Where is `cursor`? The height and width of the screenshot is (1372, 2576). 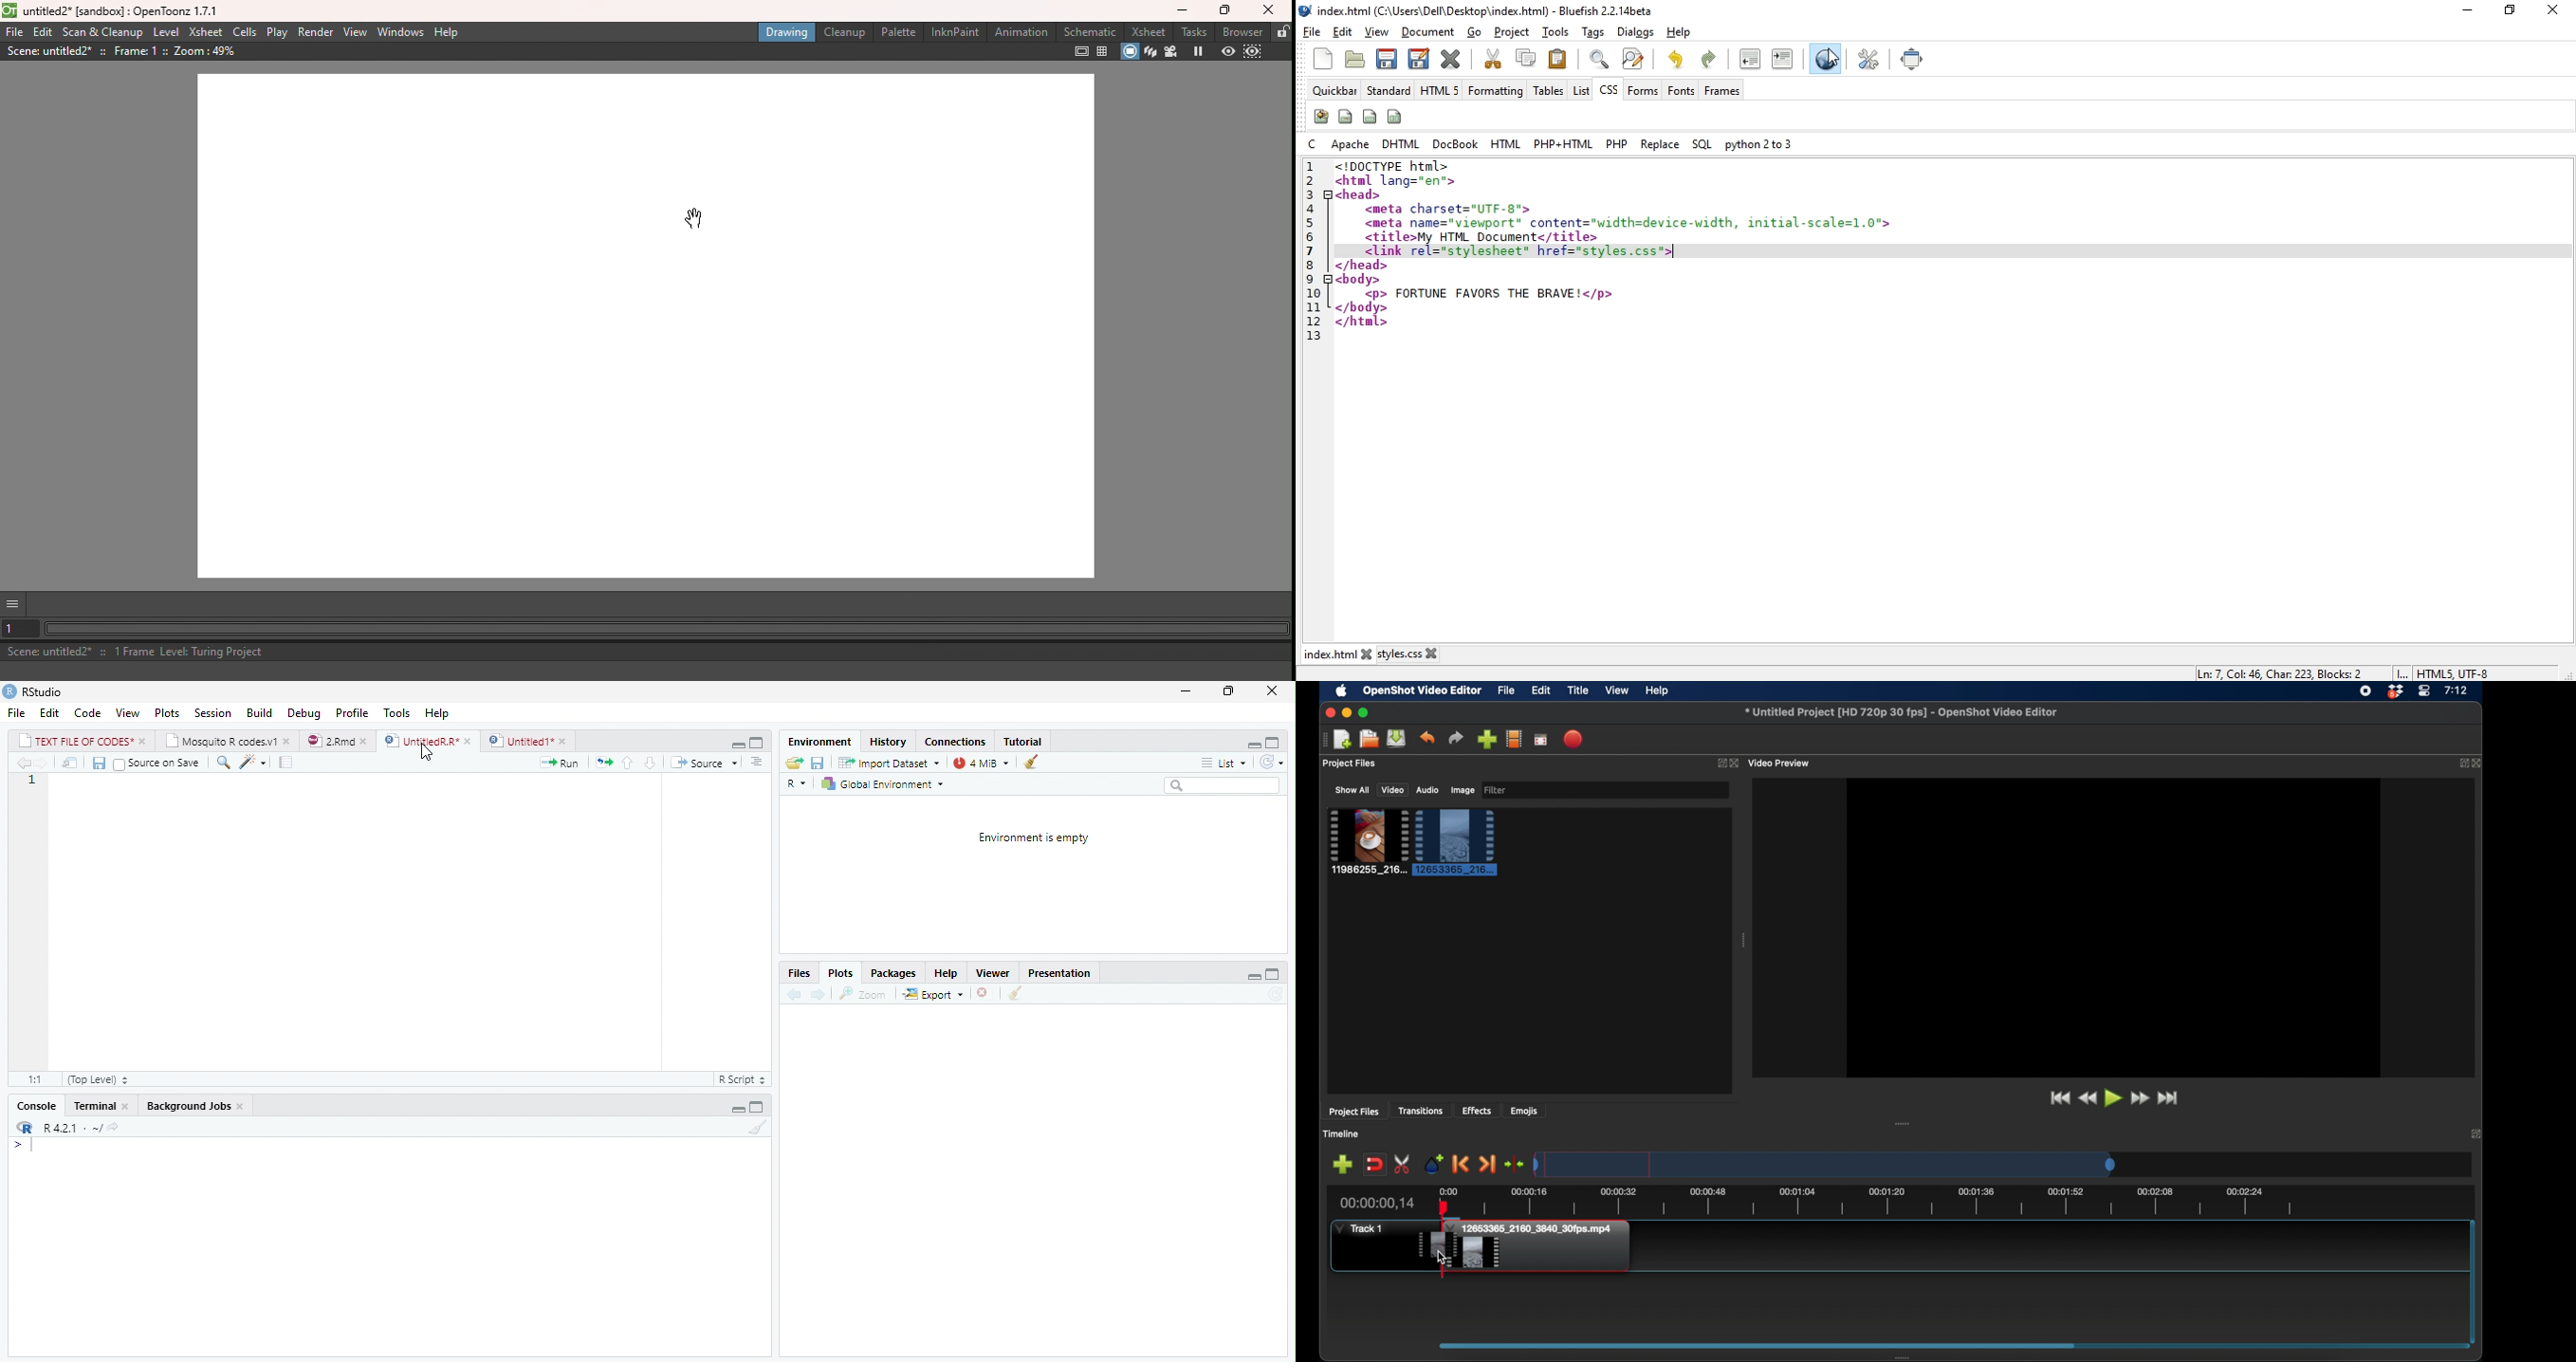 cursor is located at coordinates (426, 752).